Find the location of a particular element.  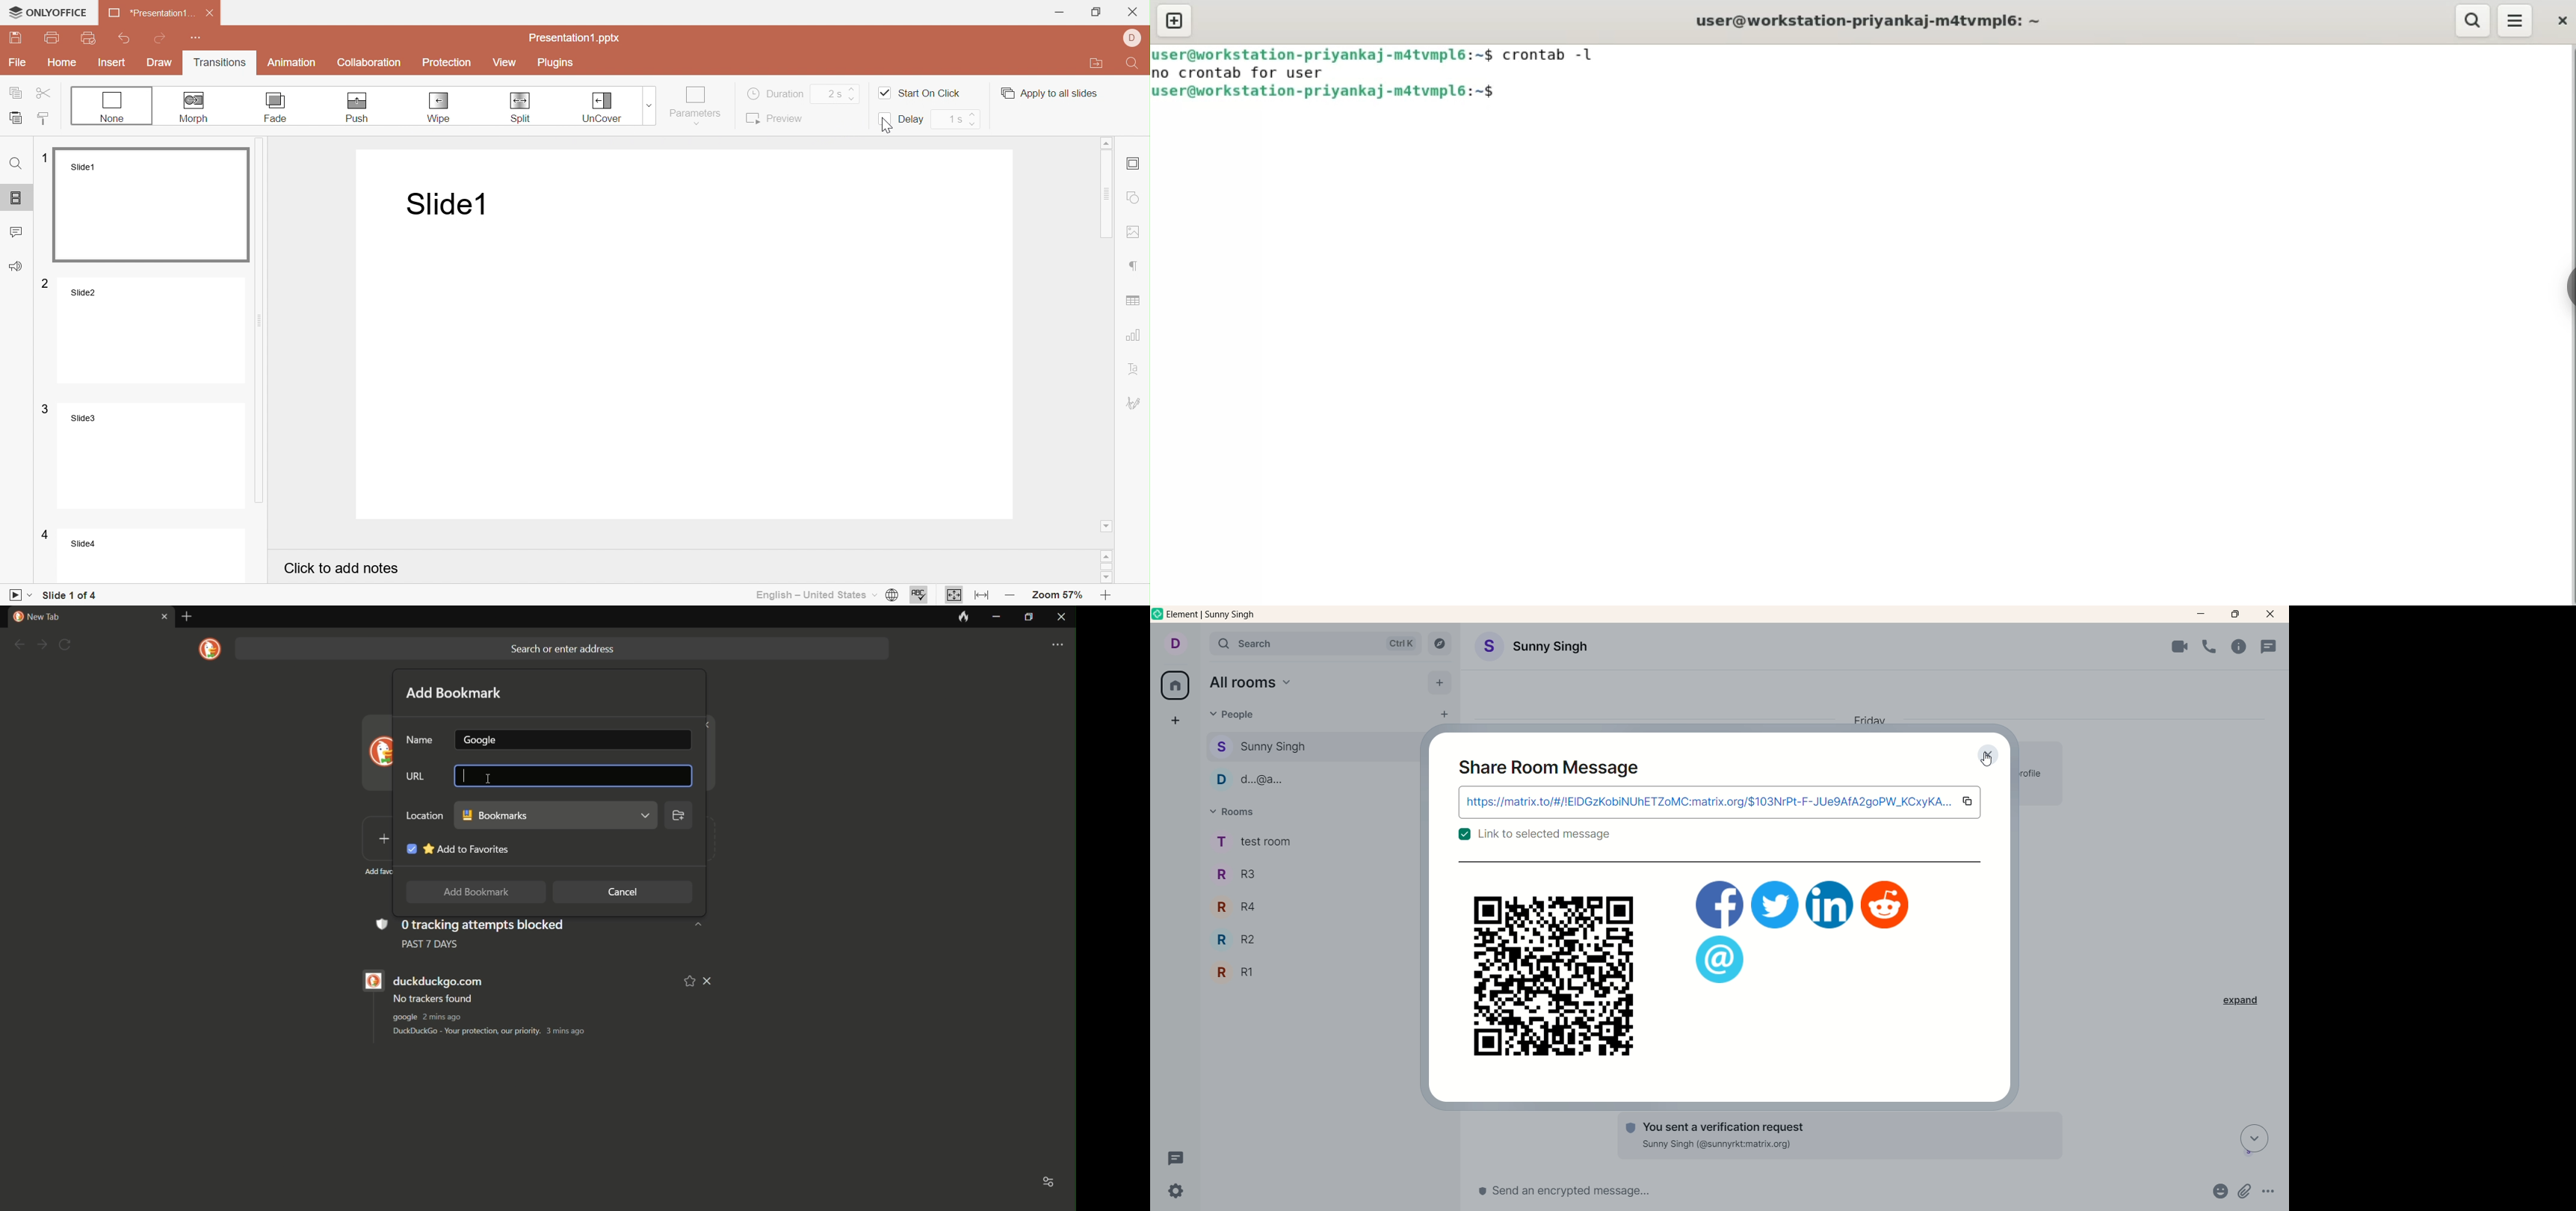

Click to add notes is located at coordinates (342, 568).